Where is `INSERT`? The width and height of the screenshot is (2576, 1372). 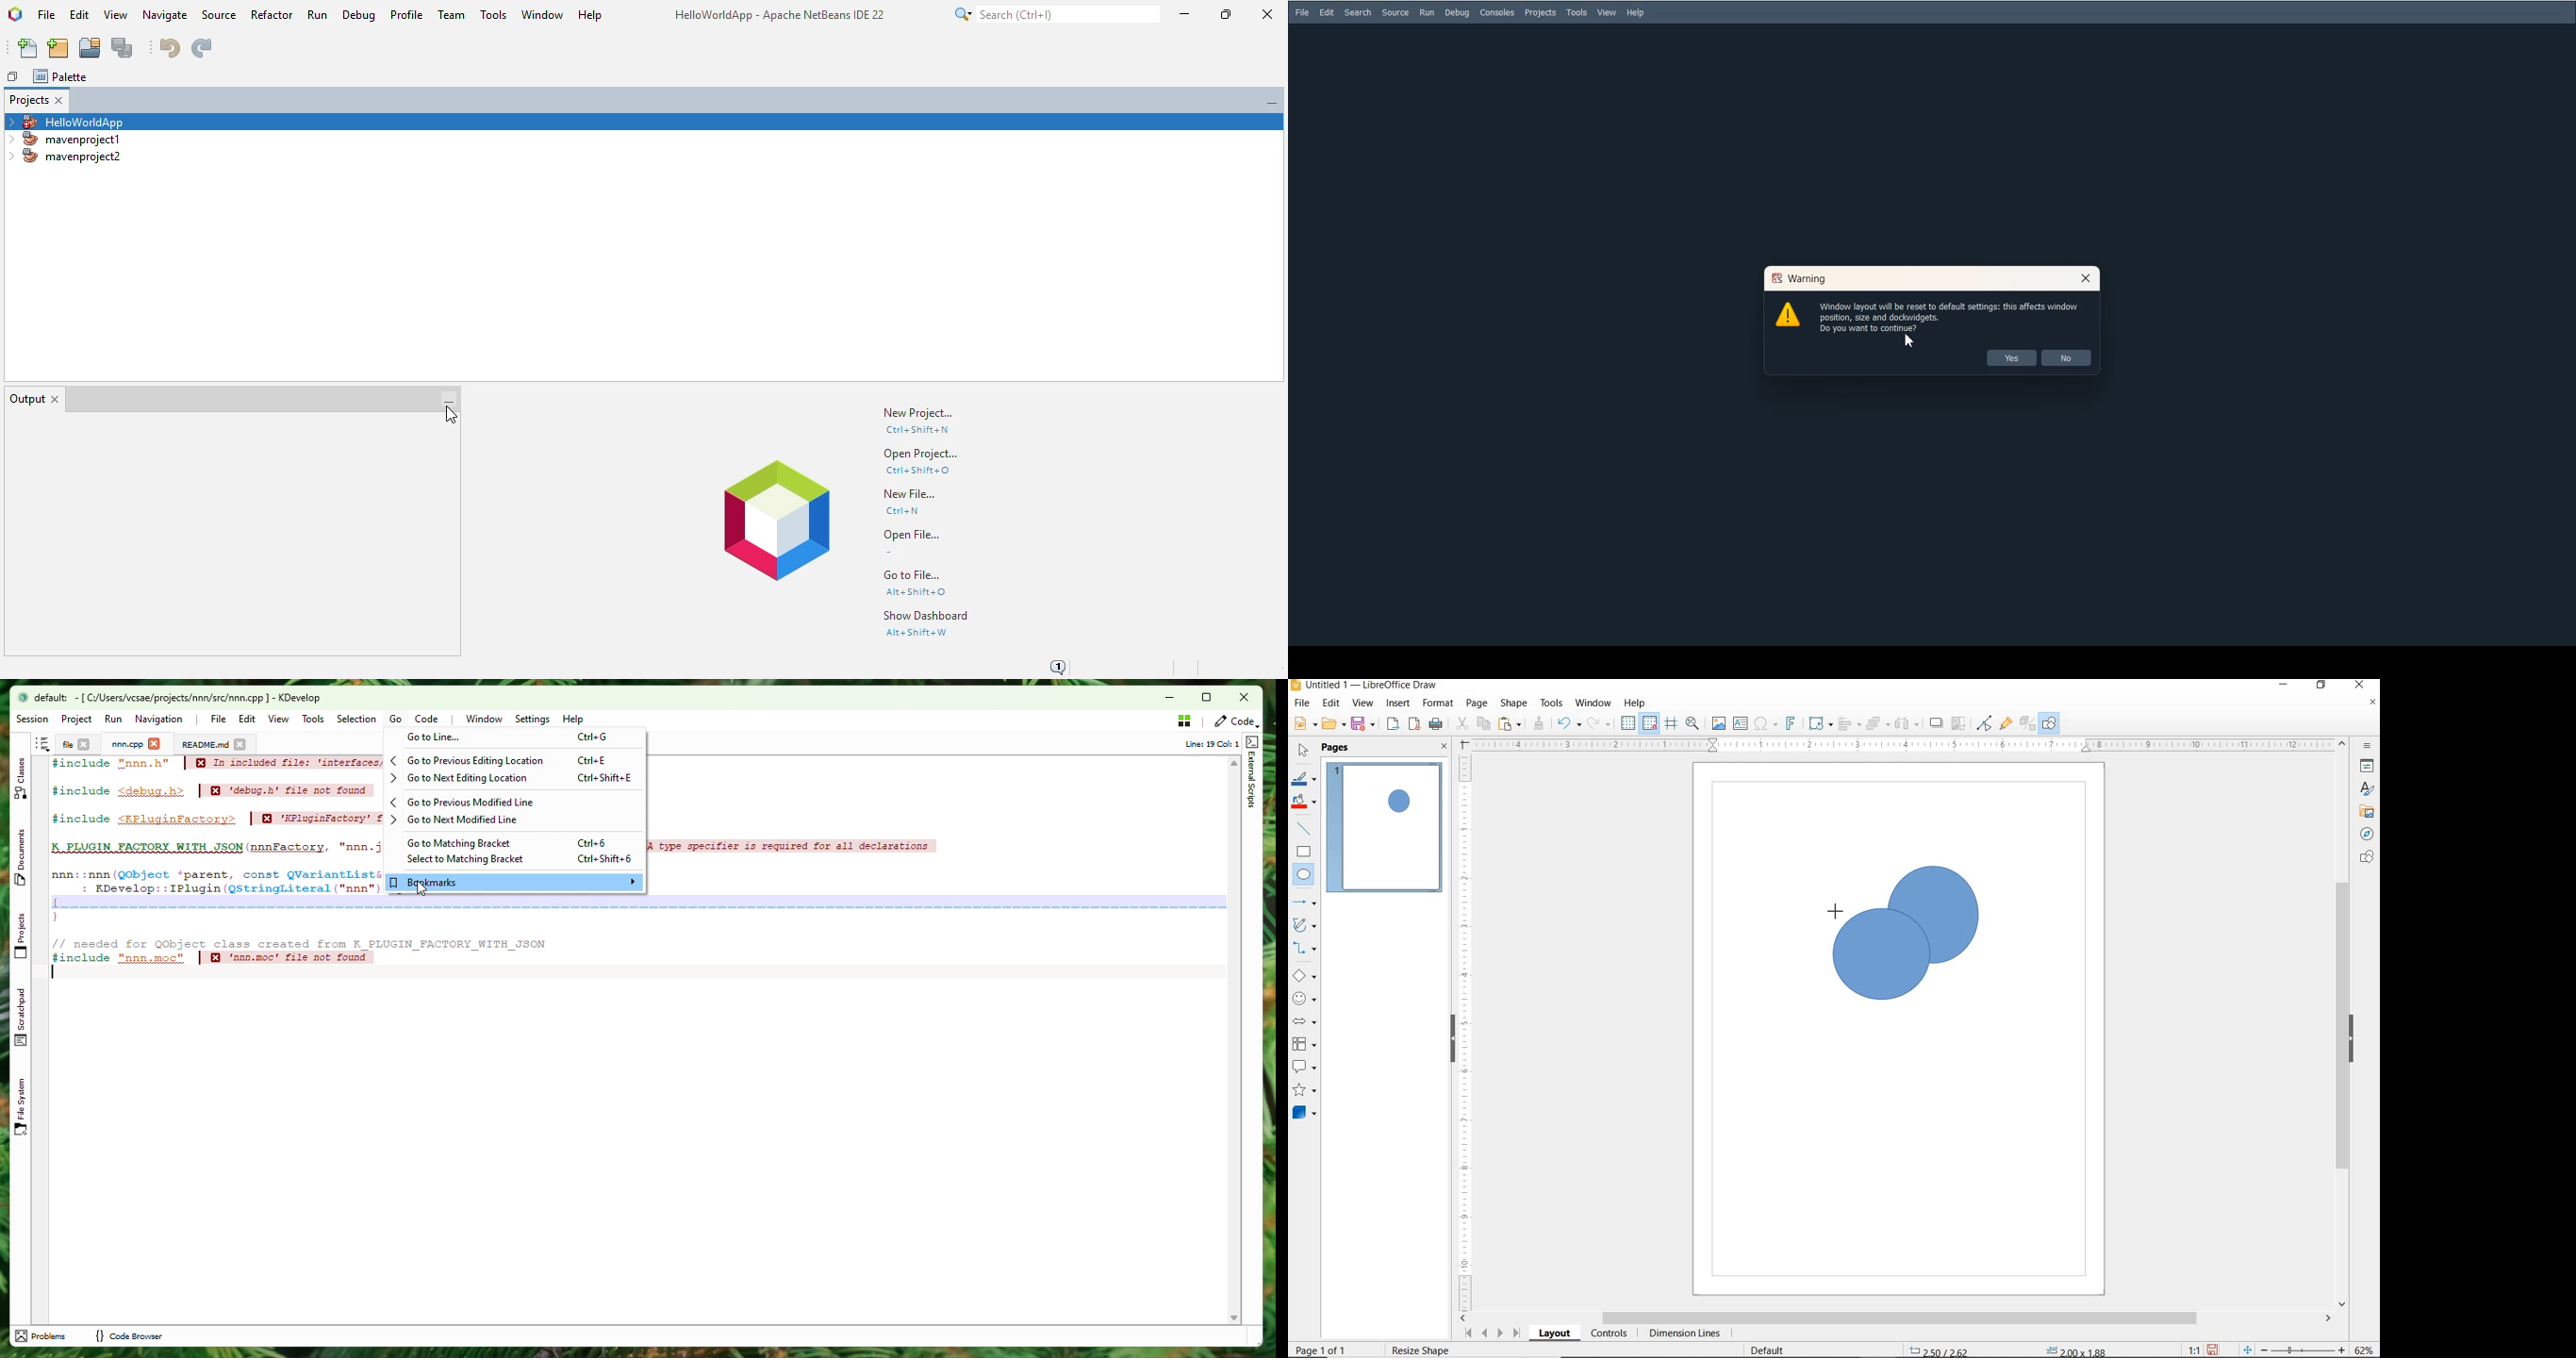
INSERT is located at coordinates (1400, 704).